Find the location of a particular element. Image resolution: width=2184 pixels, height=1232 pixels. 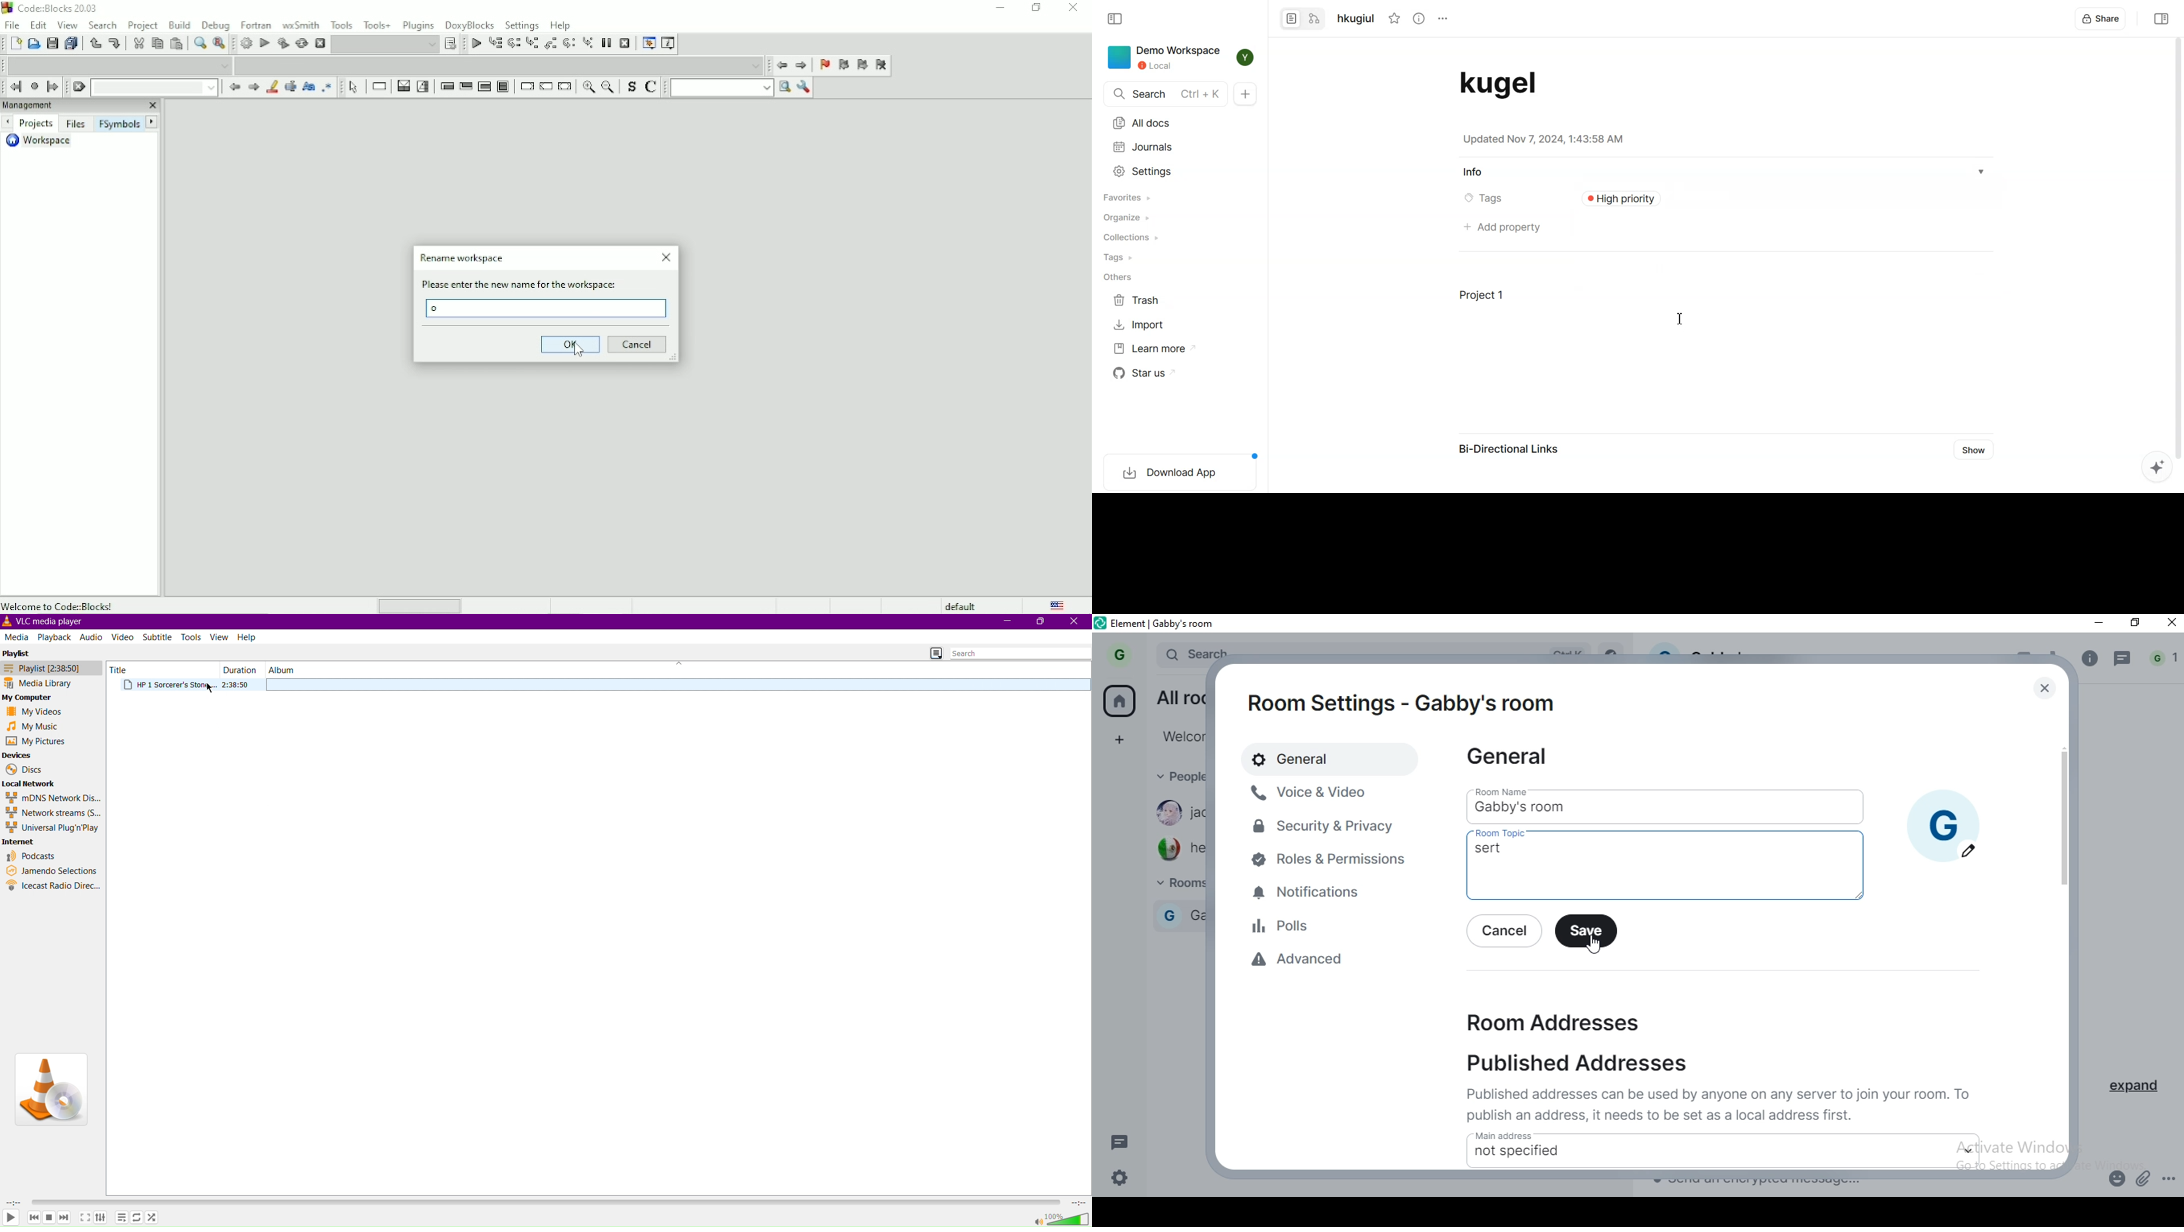

Projects is located at coordinates (38, 123).